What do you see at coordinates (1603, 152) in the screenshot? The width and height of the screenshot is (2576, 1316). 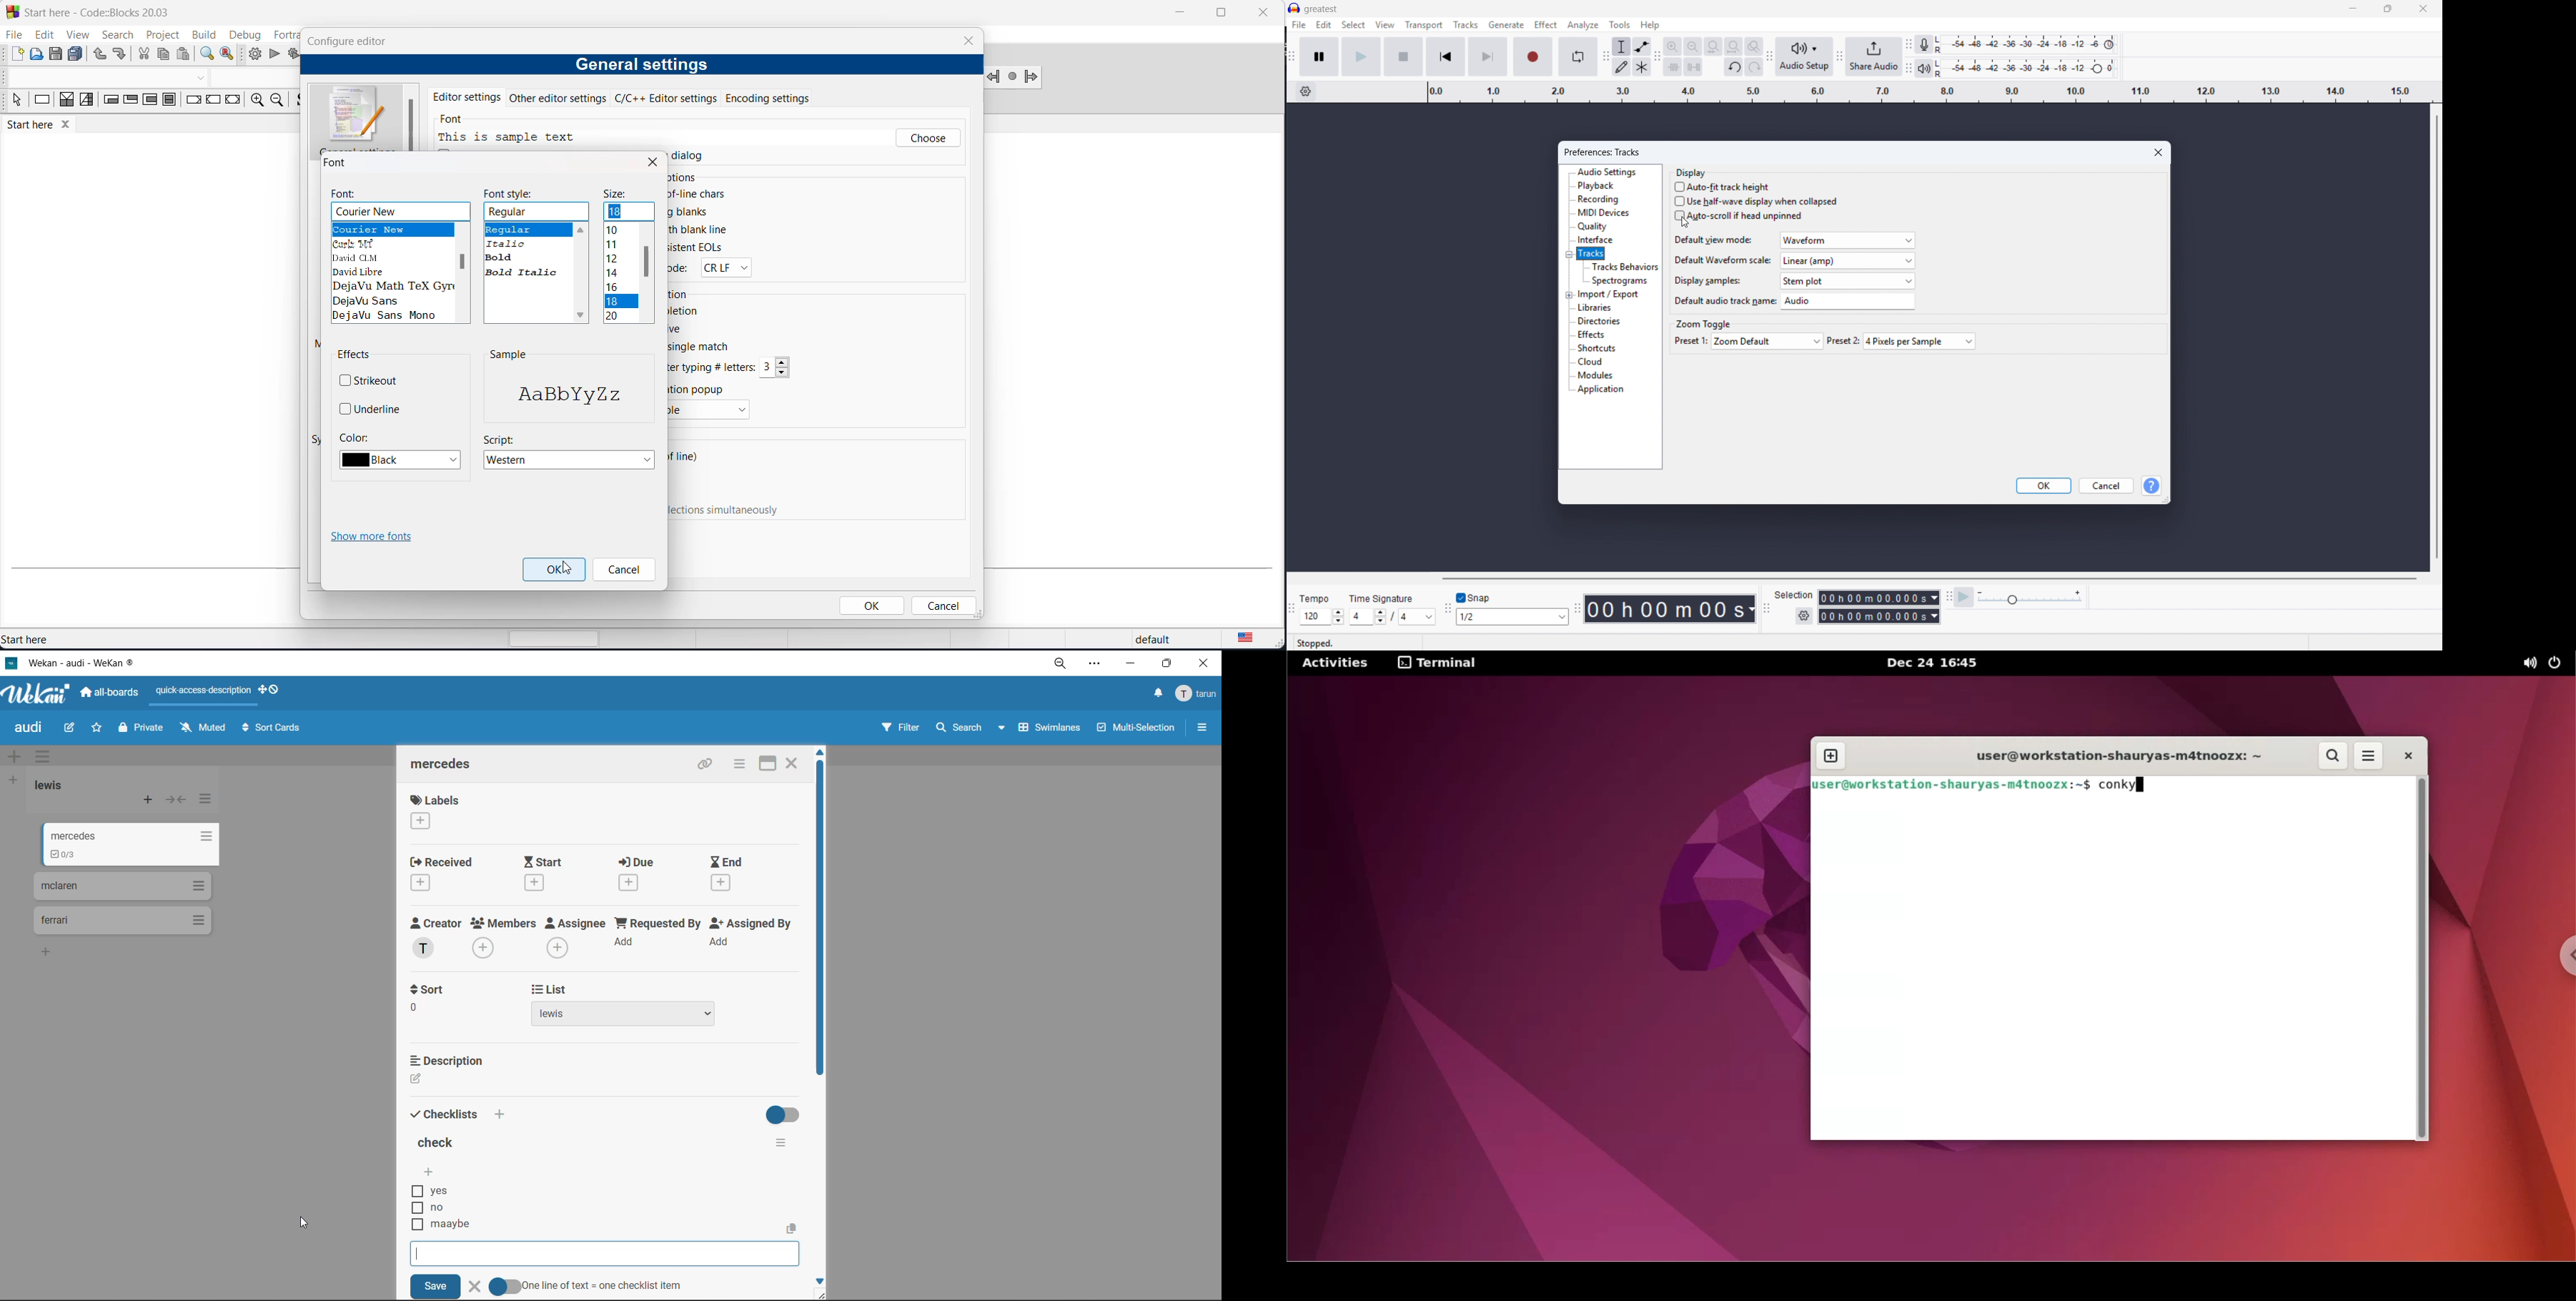 I see `Preferences: tracks ` at bounding box center [1603, 152].